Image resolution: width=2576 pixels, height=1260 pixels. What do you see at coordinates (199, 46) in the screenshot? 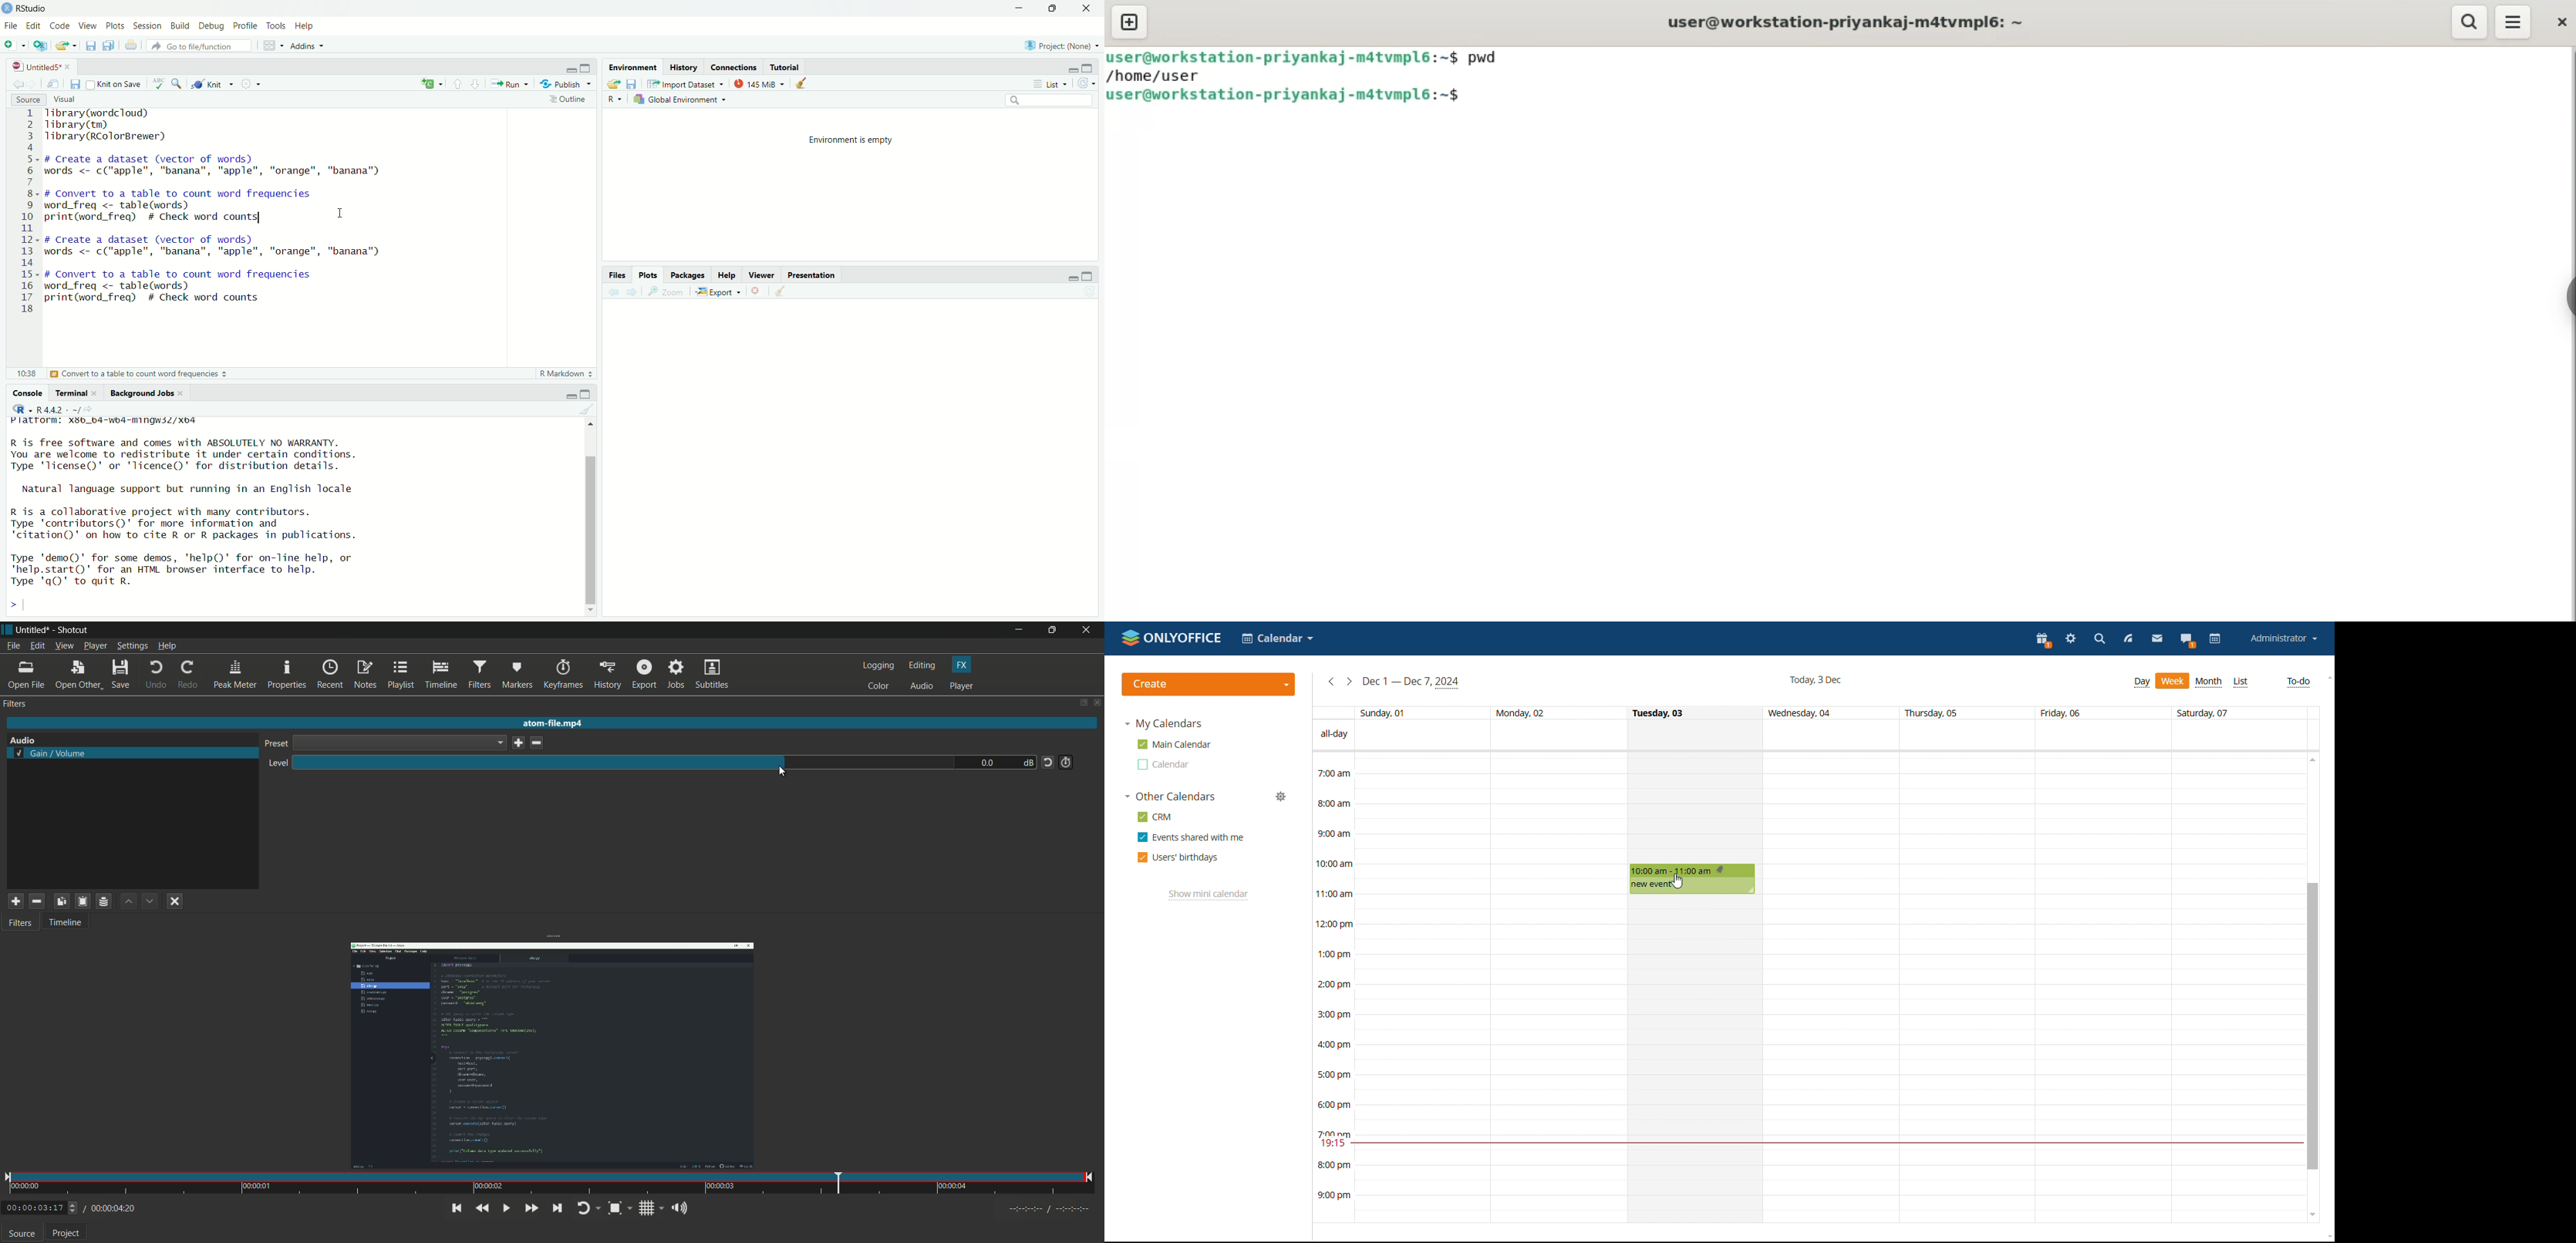
I see `Go to the file/function` at bounding box center [199, 46].